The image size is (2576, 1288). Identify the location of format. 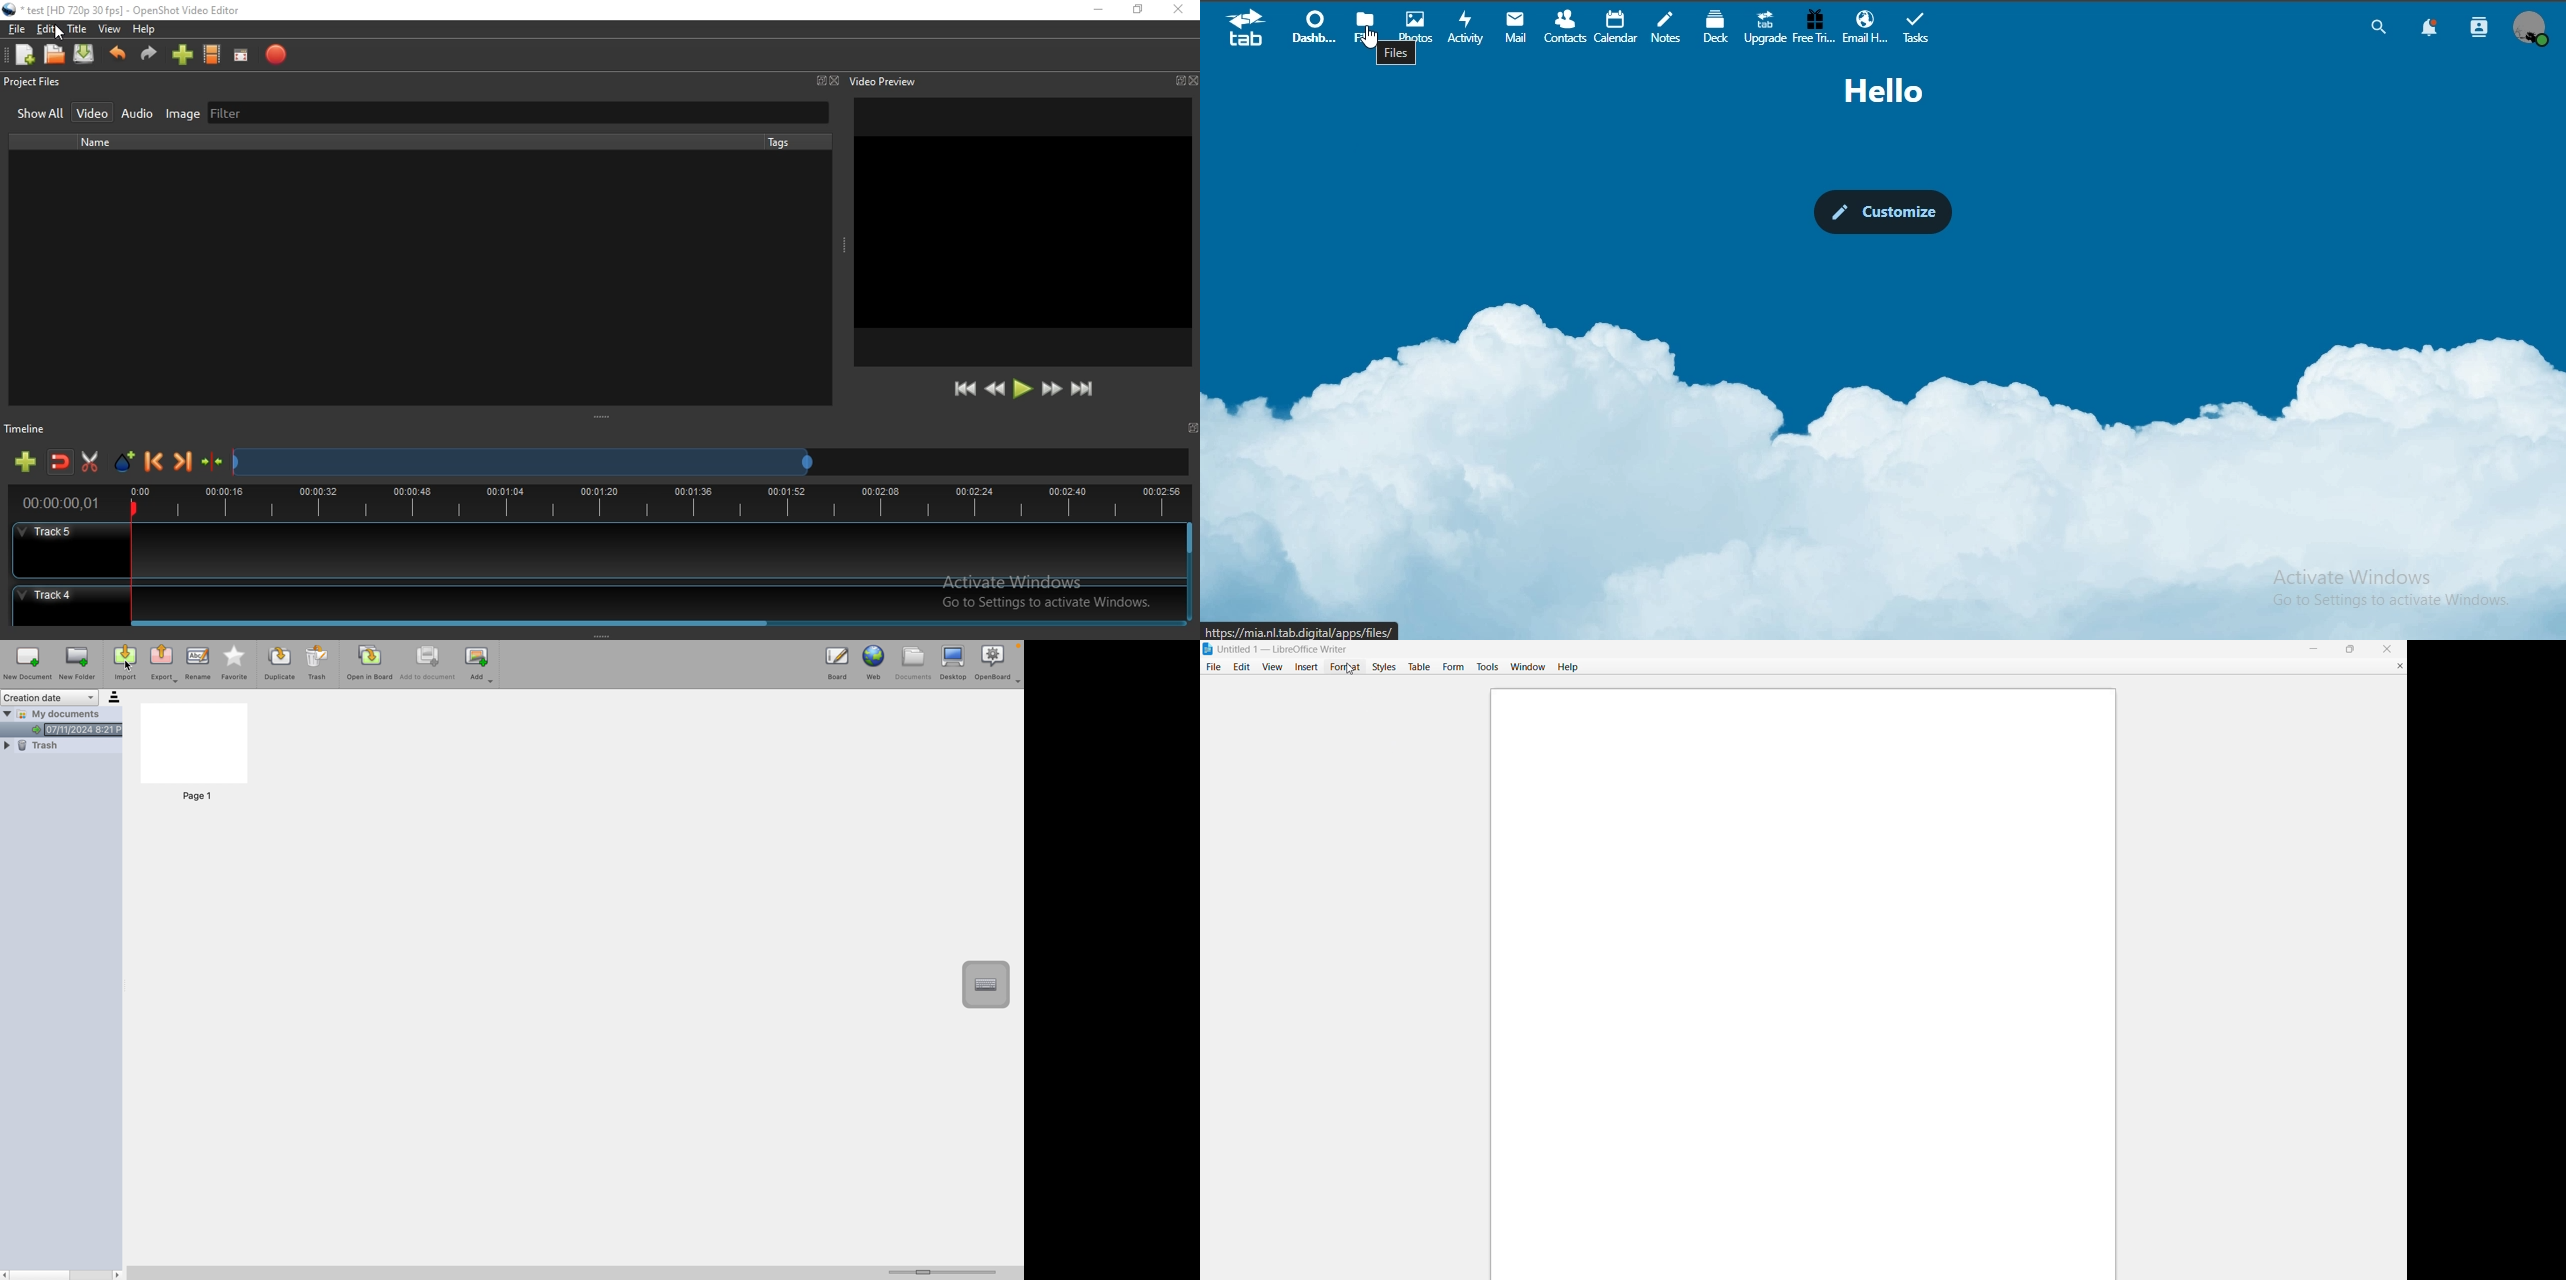
(1342, 666).